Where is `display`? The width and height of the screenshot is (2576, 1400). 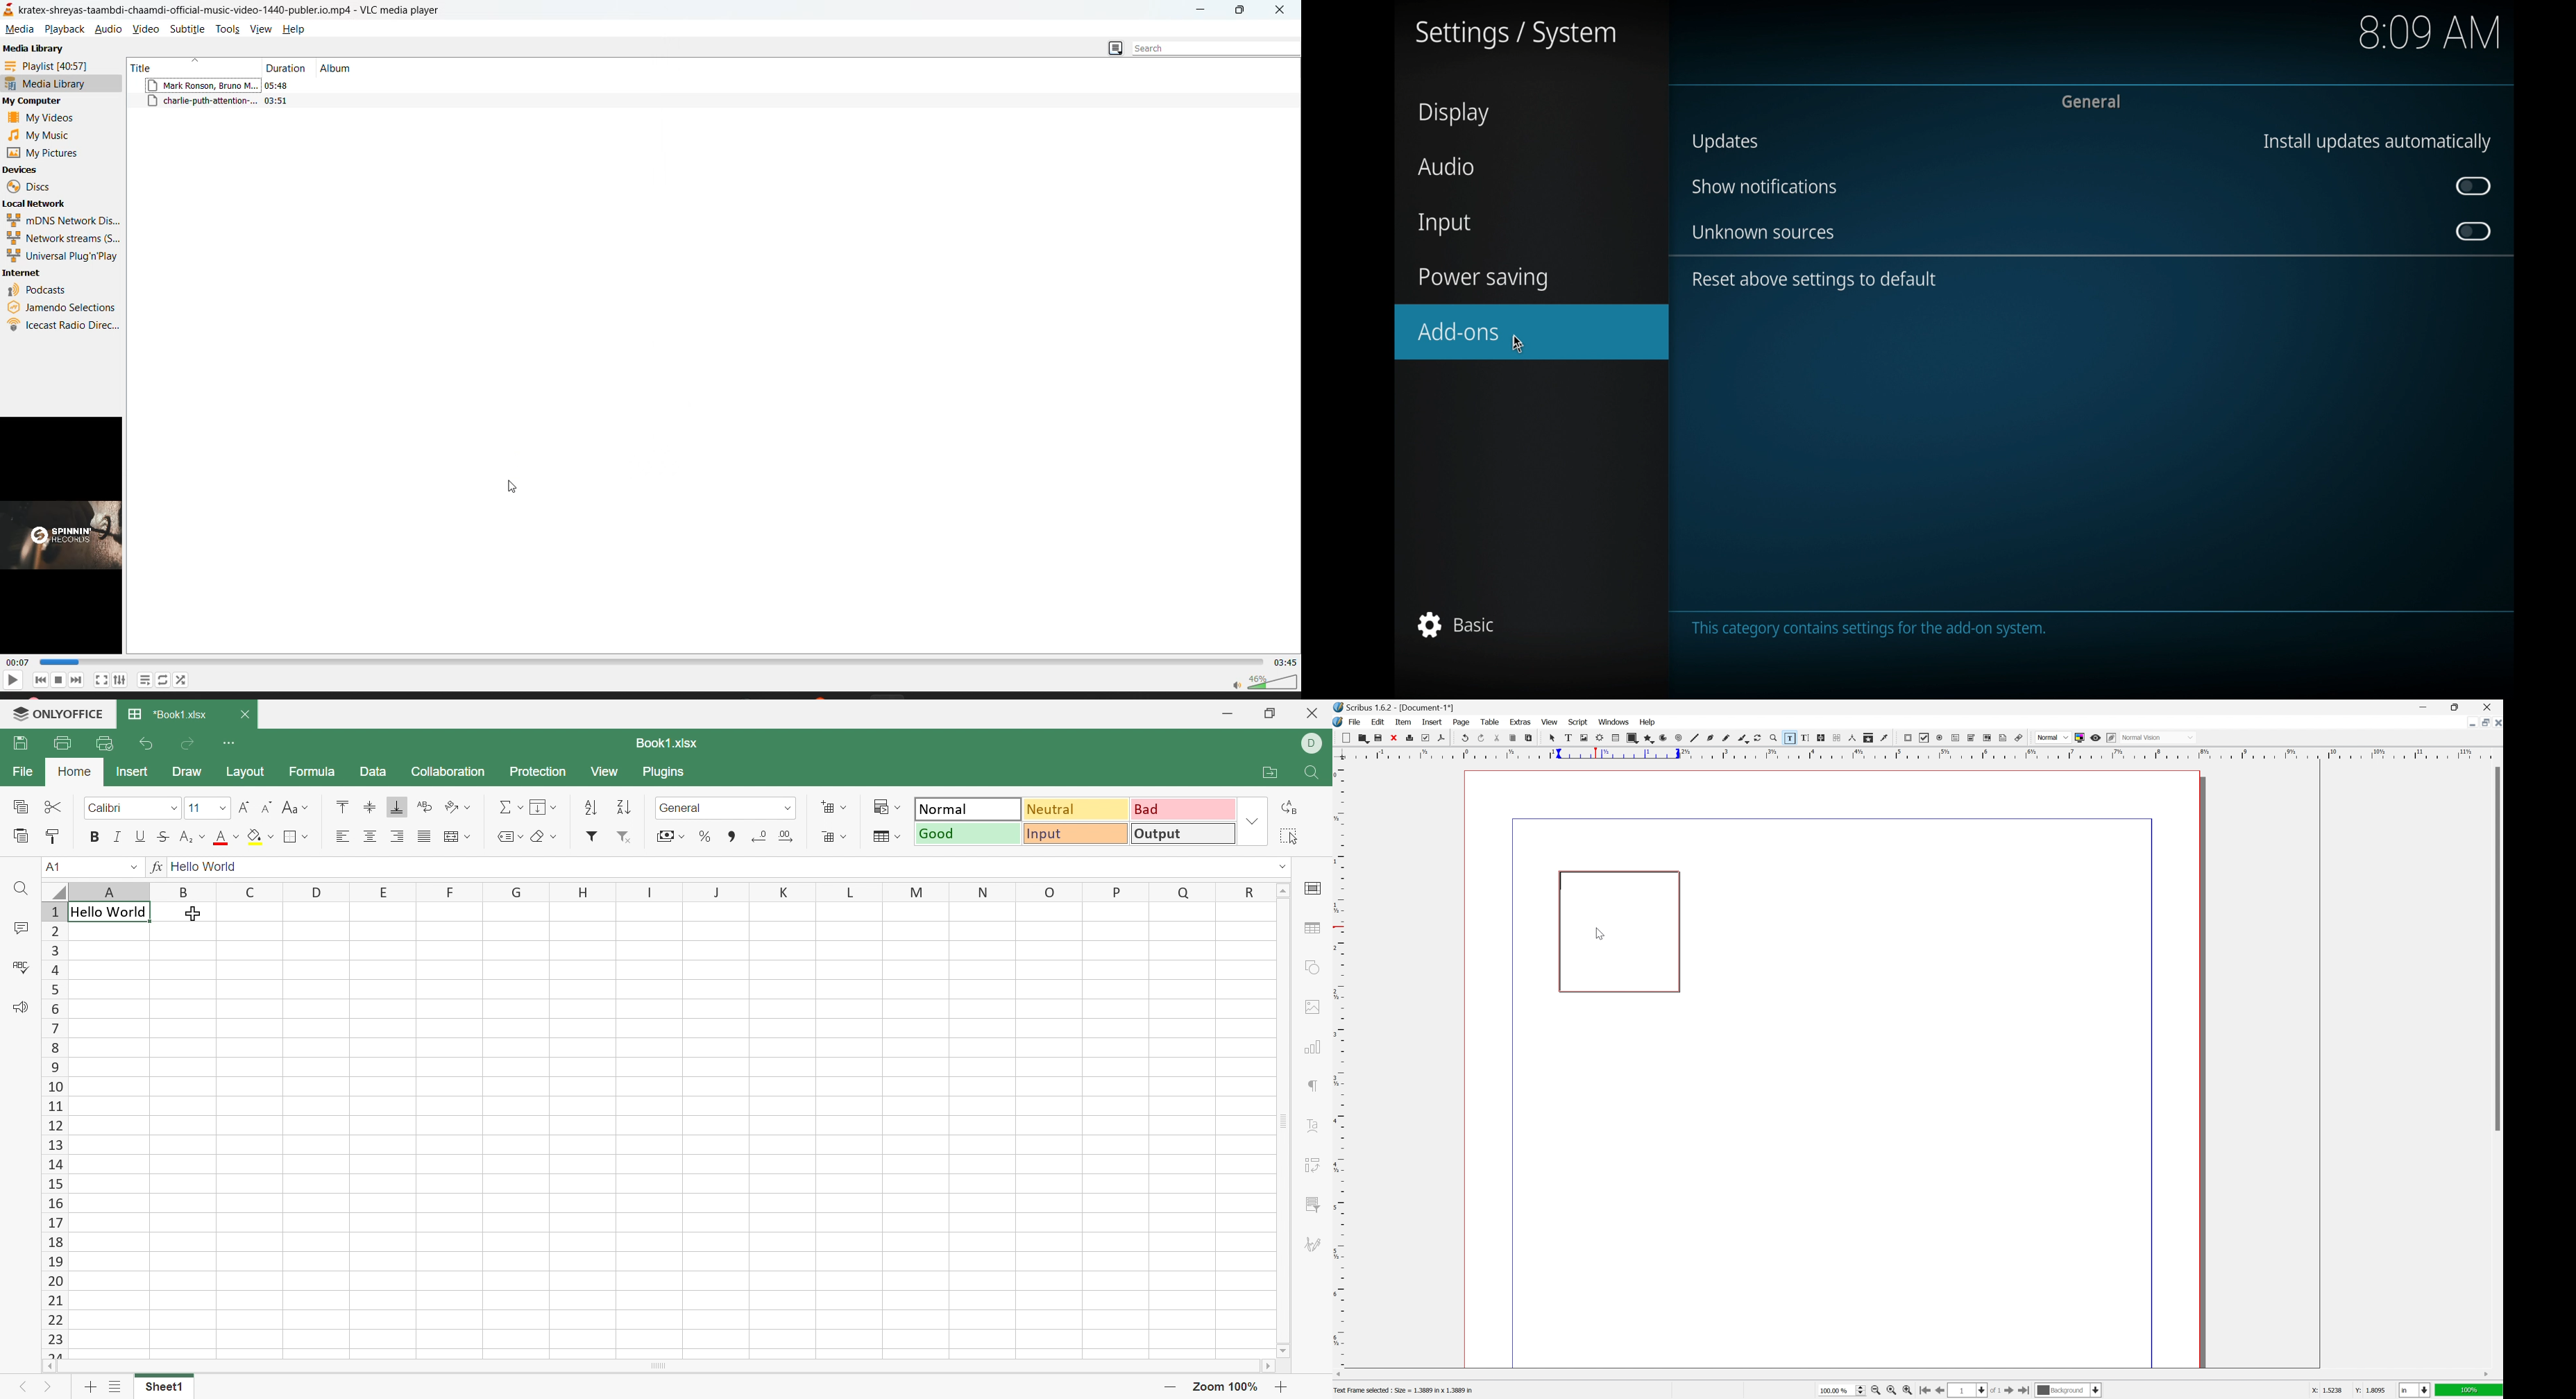 display is located at coordinates (1456, 114).